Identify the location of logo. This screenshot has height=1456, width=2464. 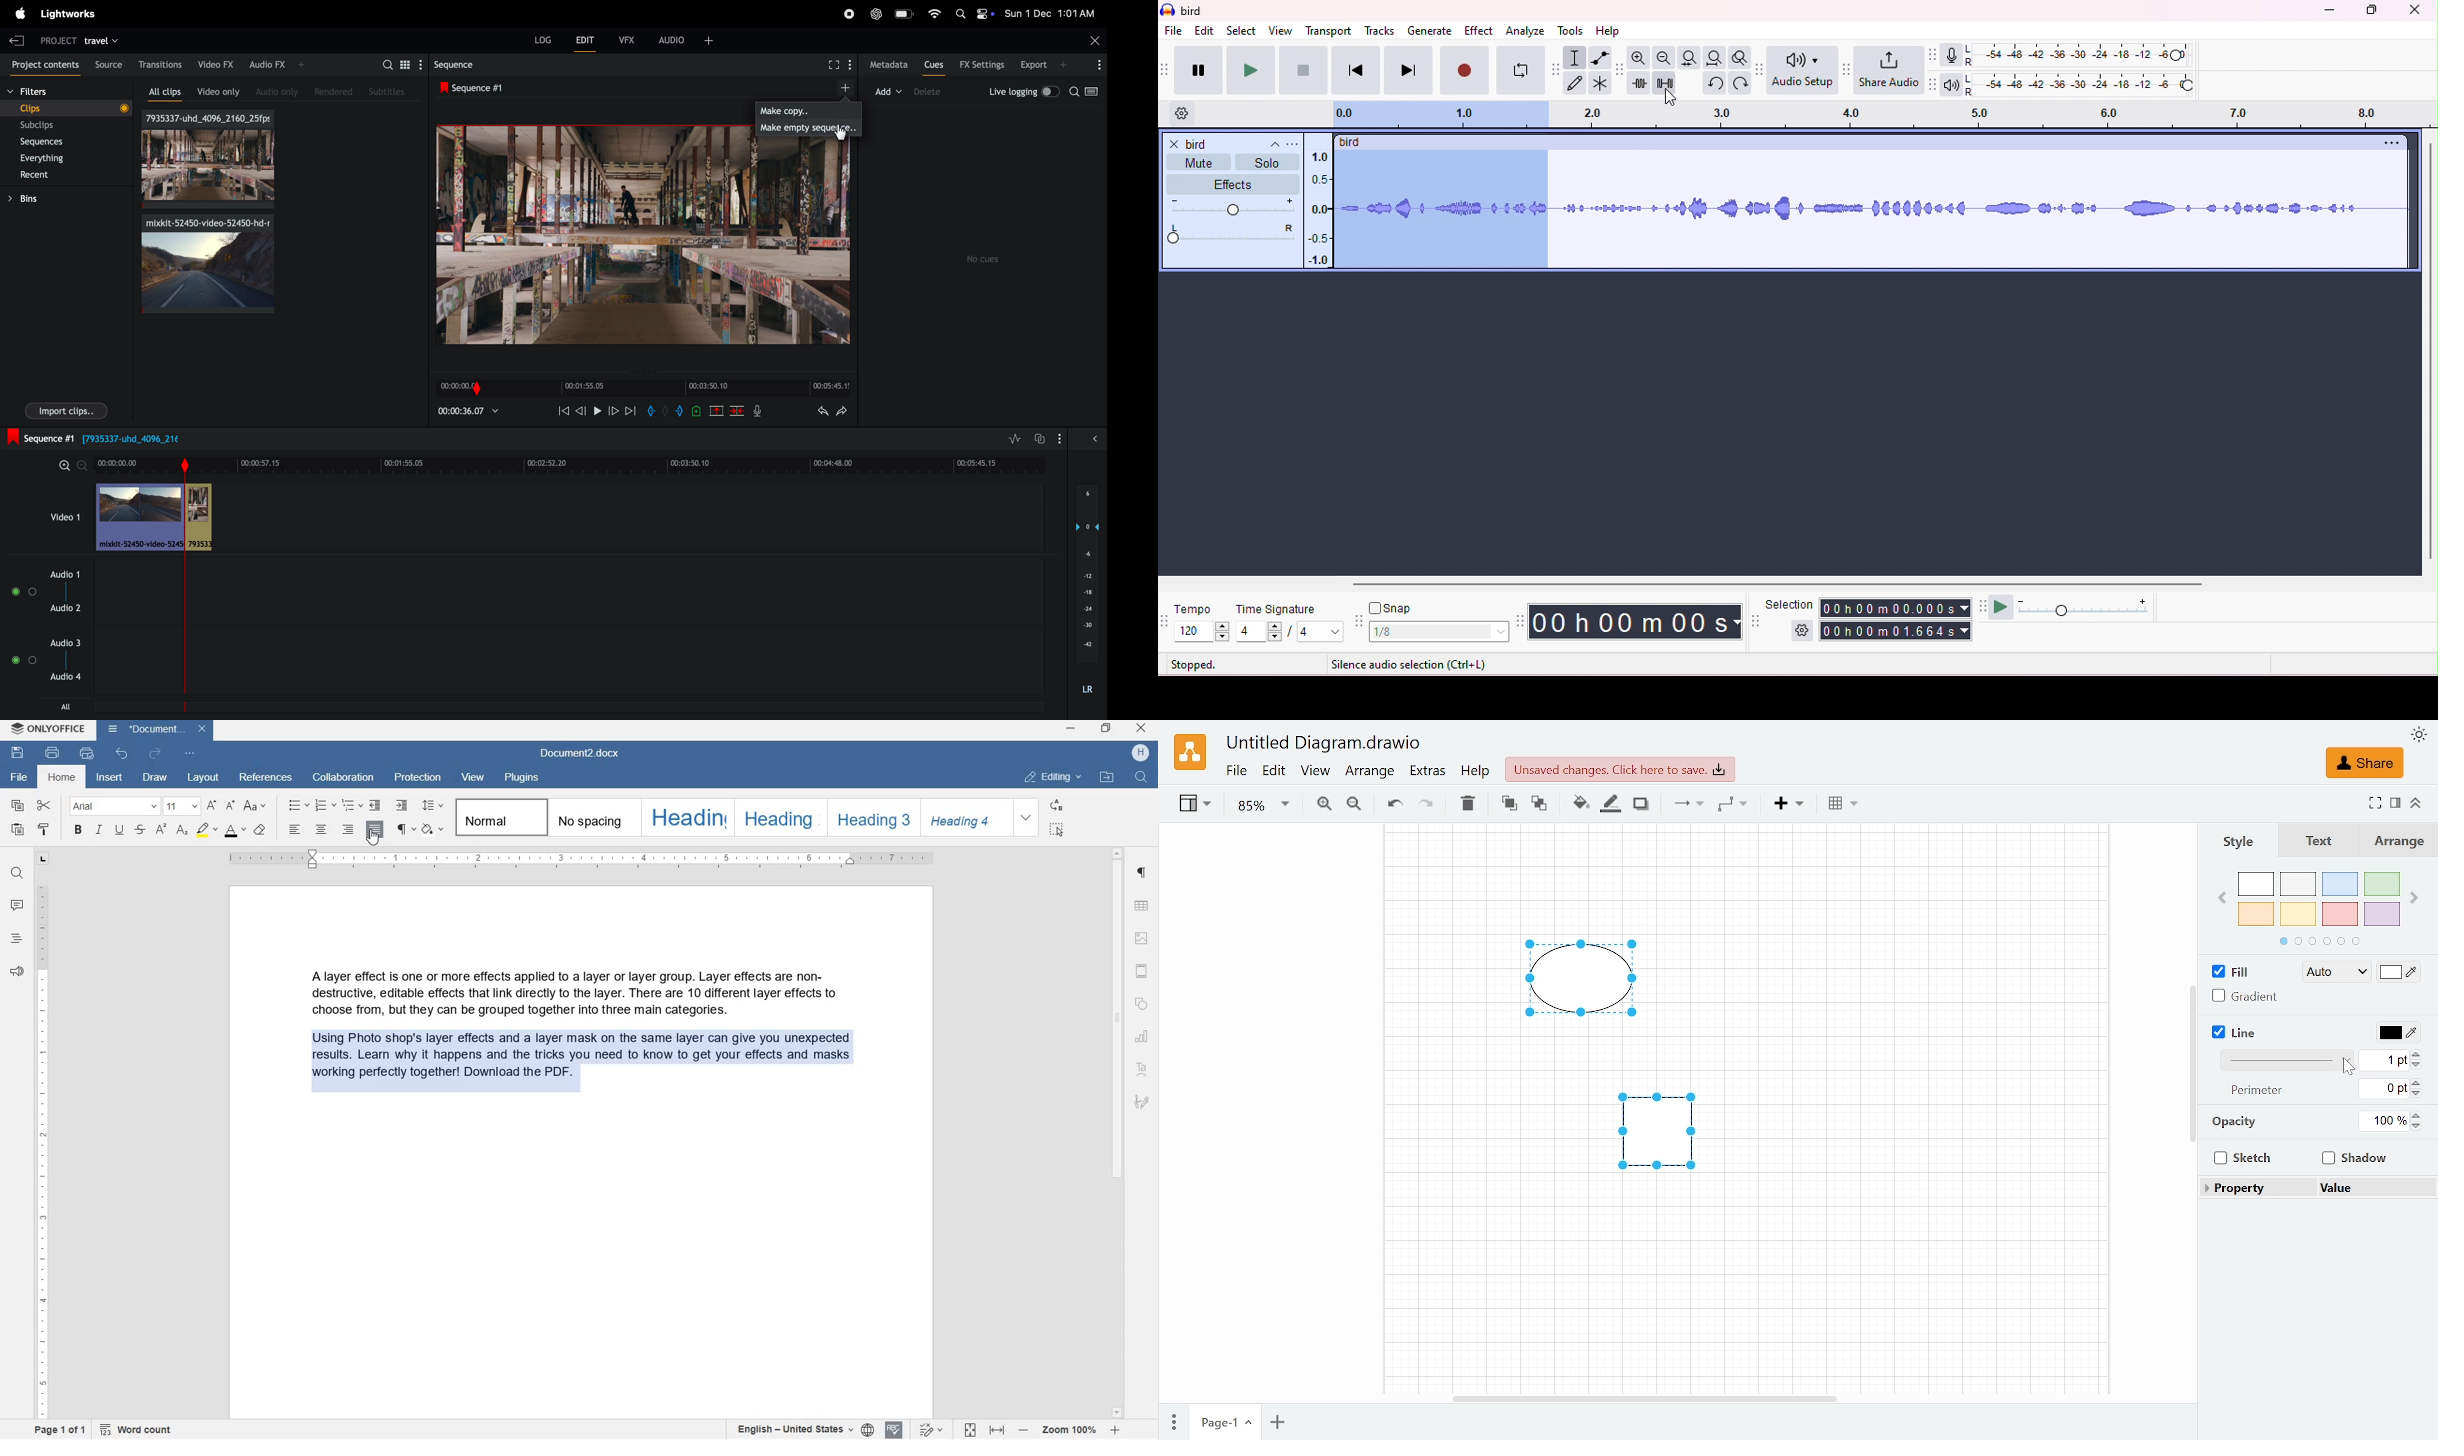
(1168, 11).